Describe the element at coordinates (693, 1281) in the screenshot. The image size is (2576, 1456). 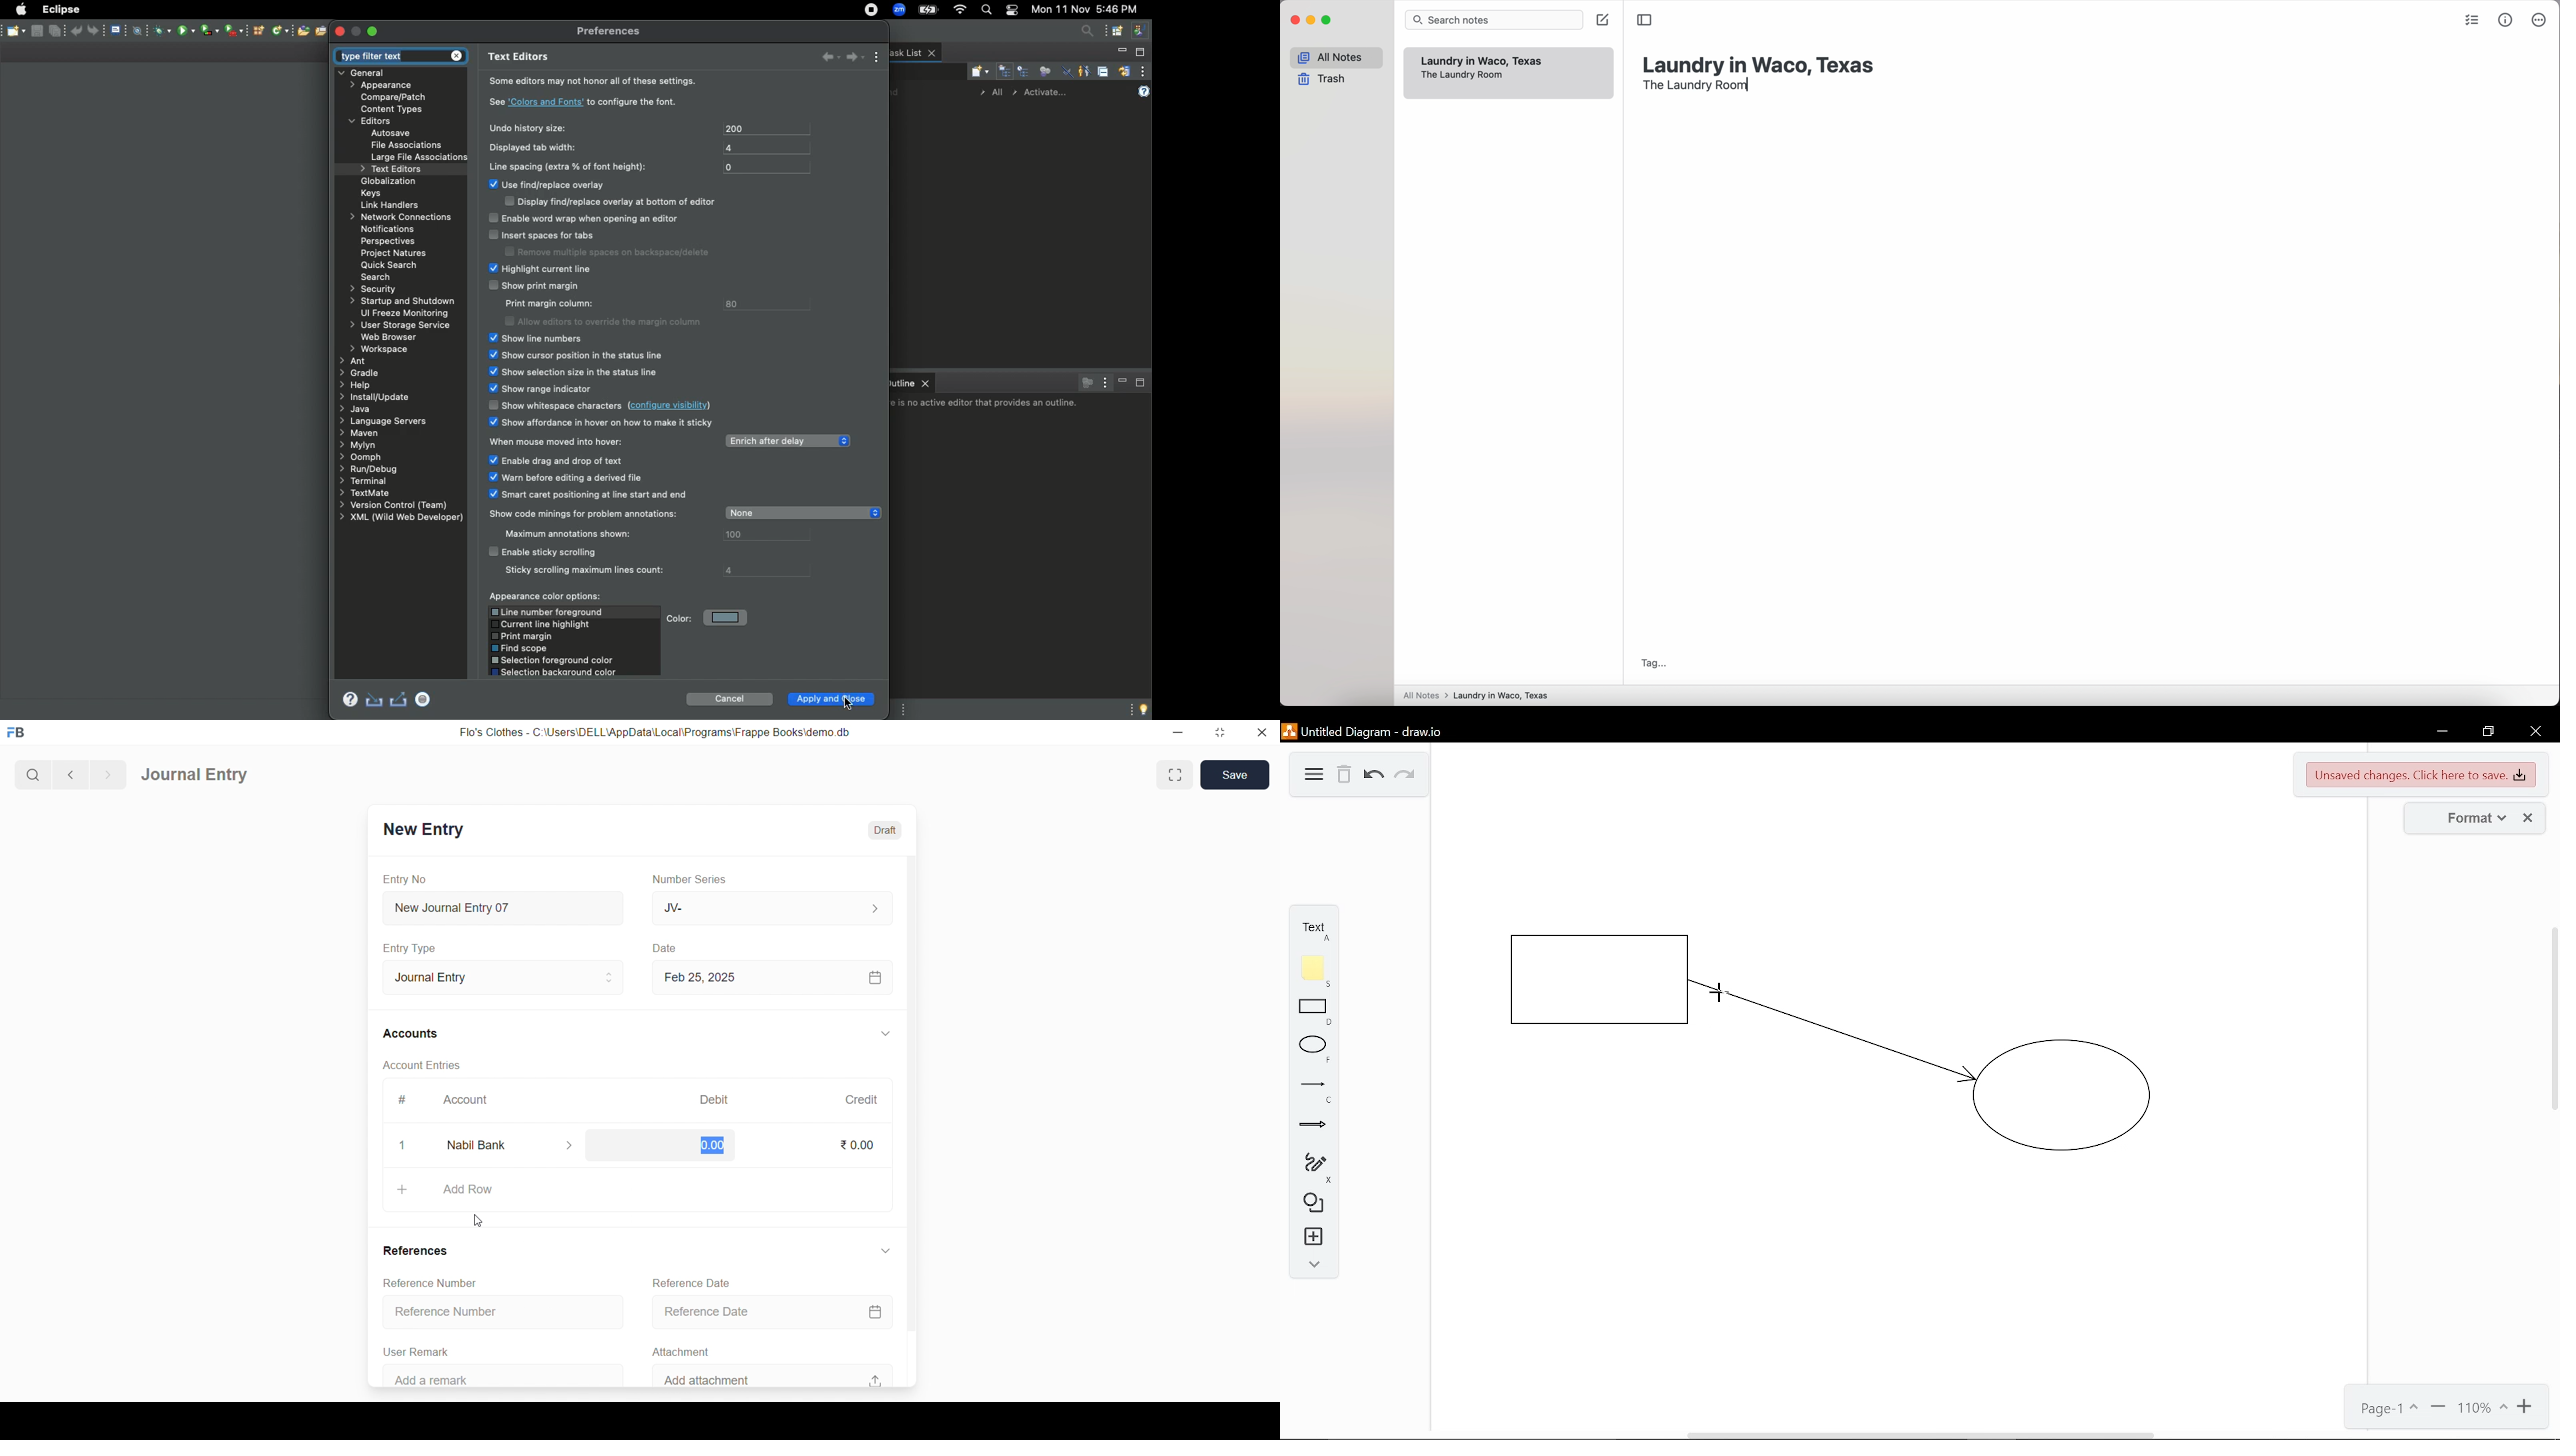
I see `Reference Date` at that location.